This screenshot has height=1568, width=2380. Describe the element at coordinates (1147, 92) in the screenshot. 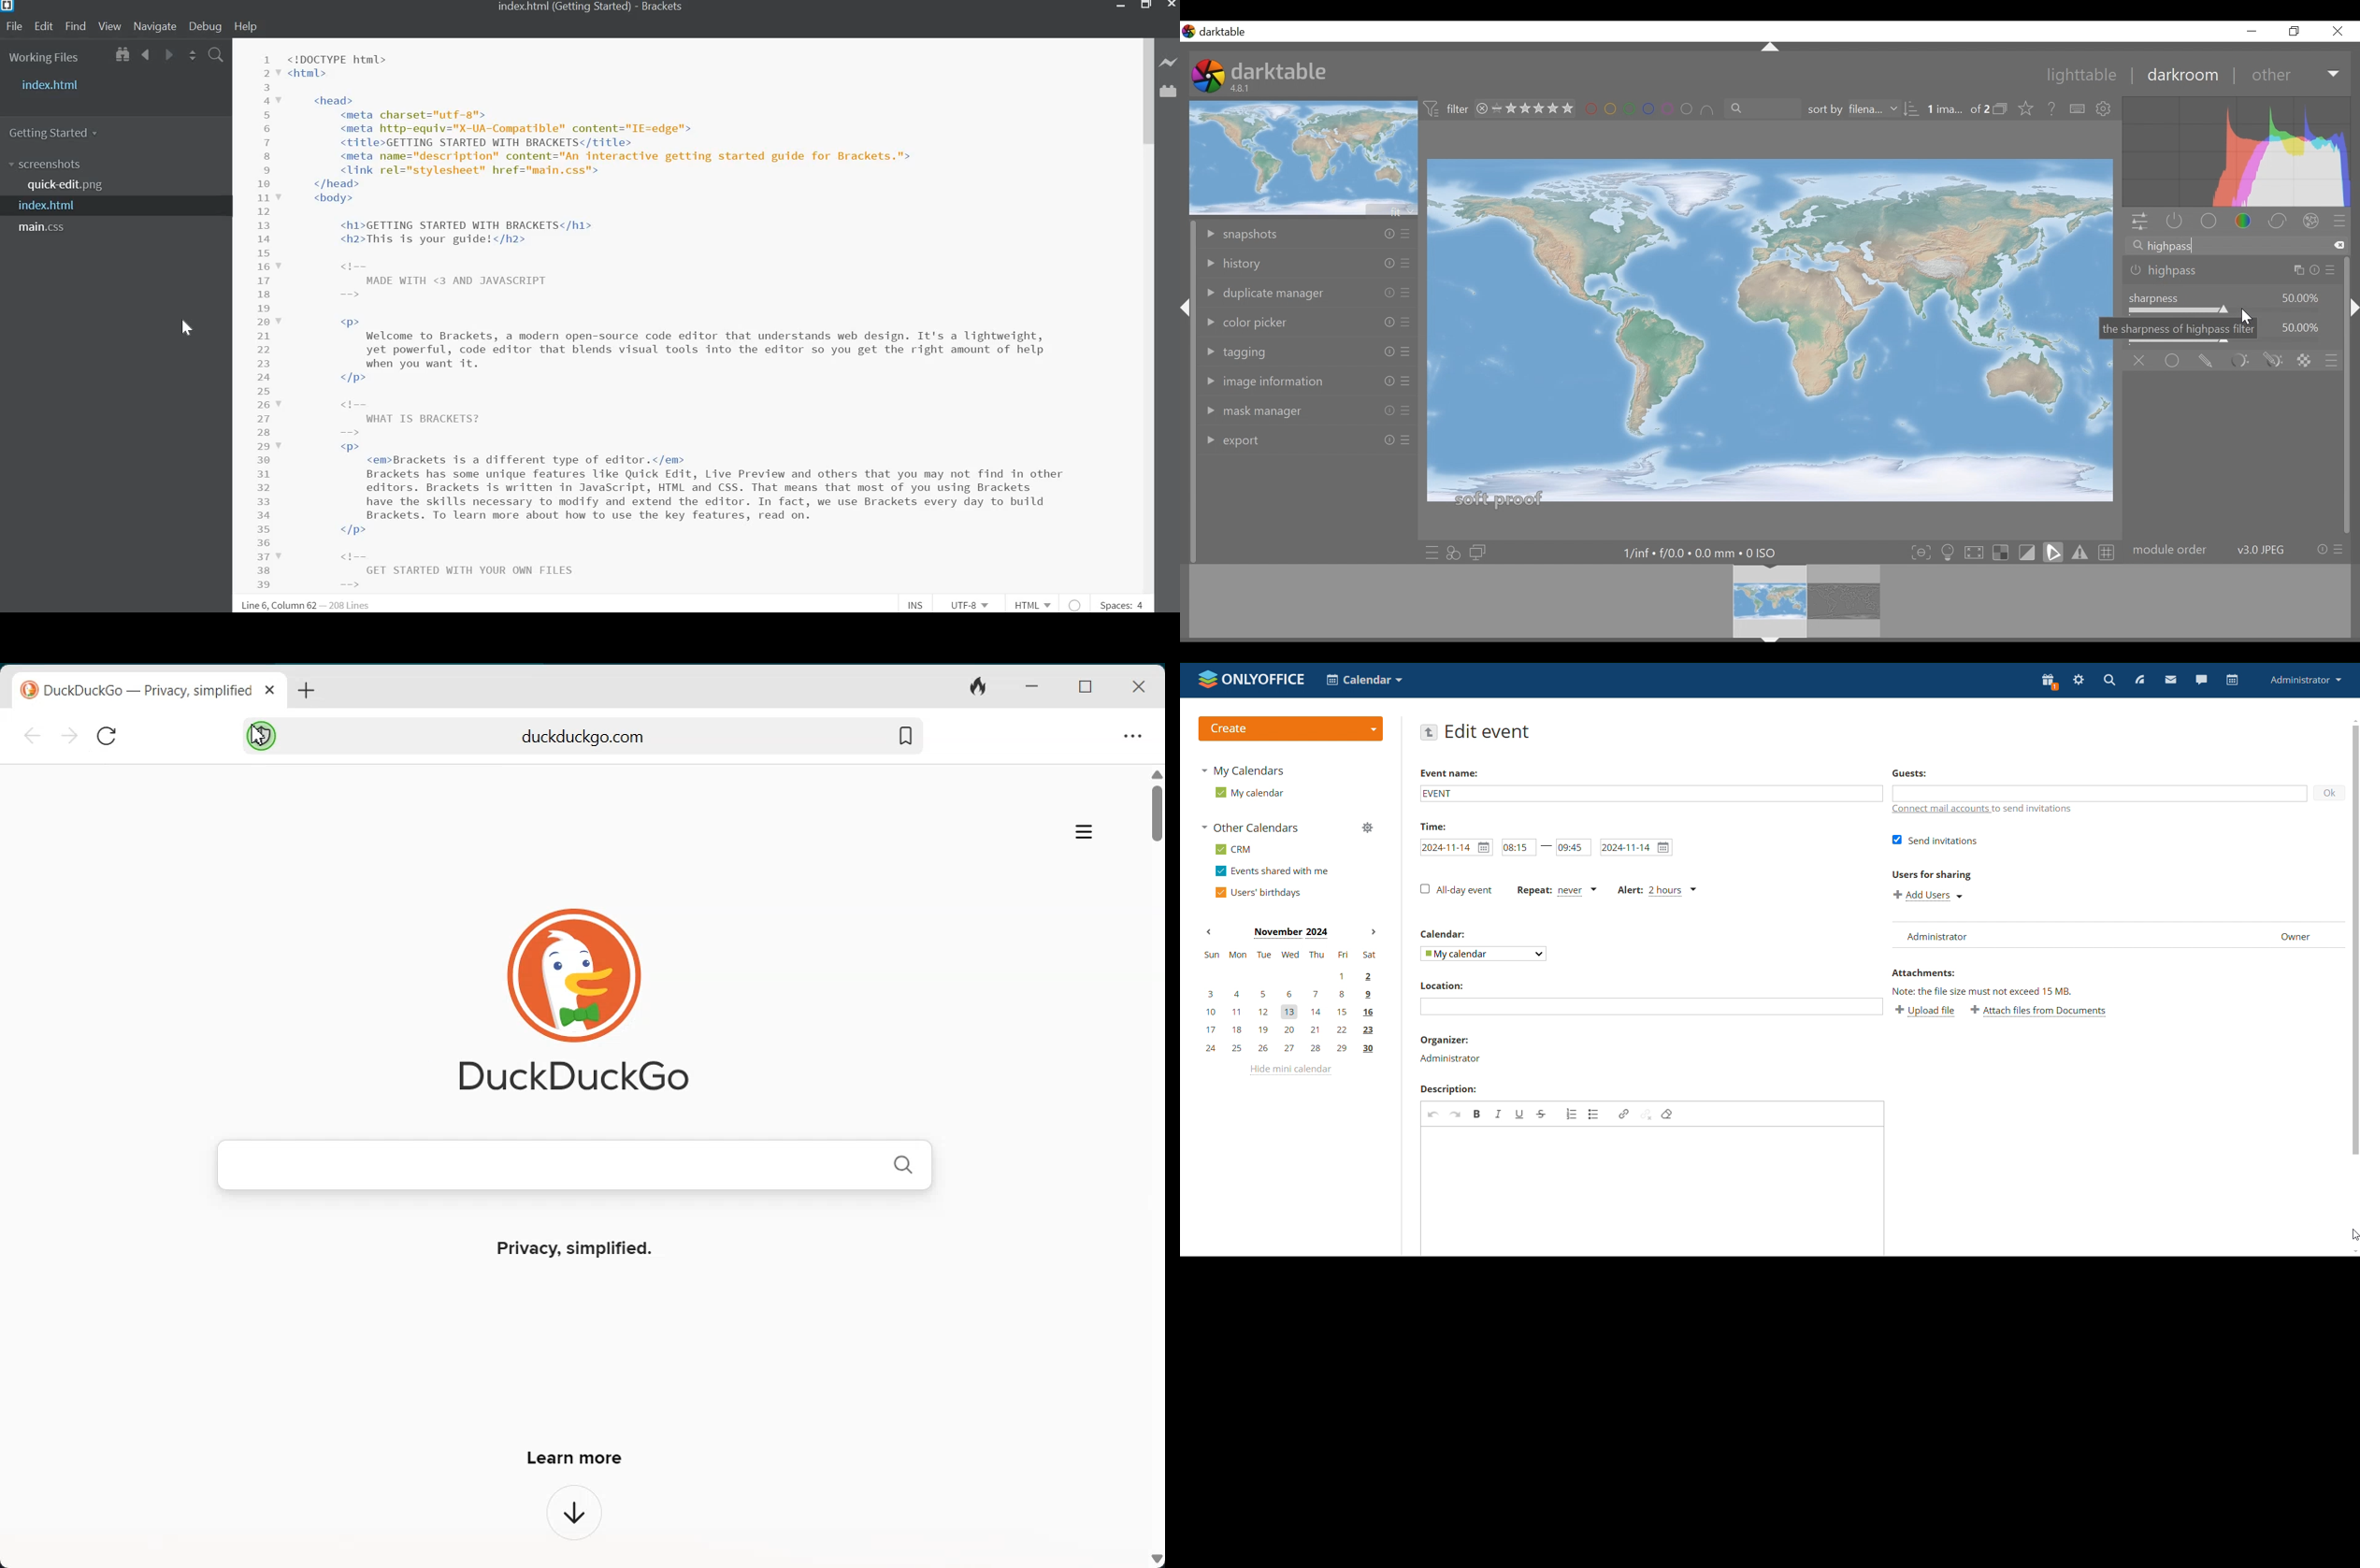

I see `Vertical Scroll bar` at that location.